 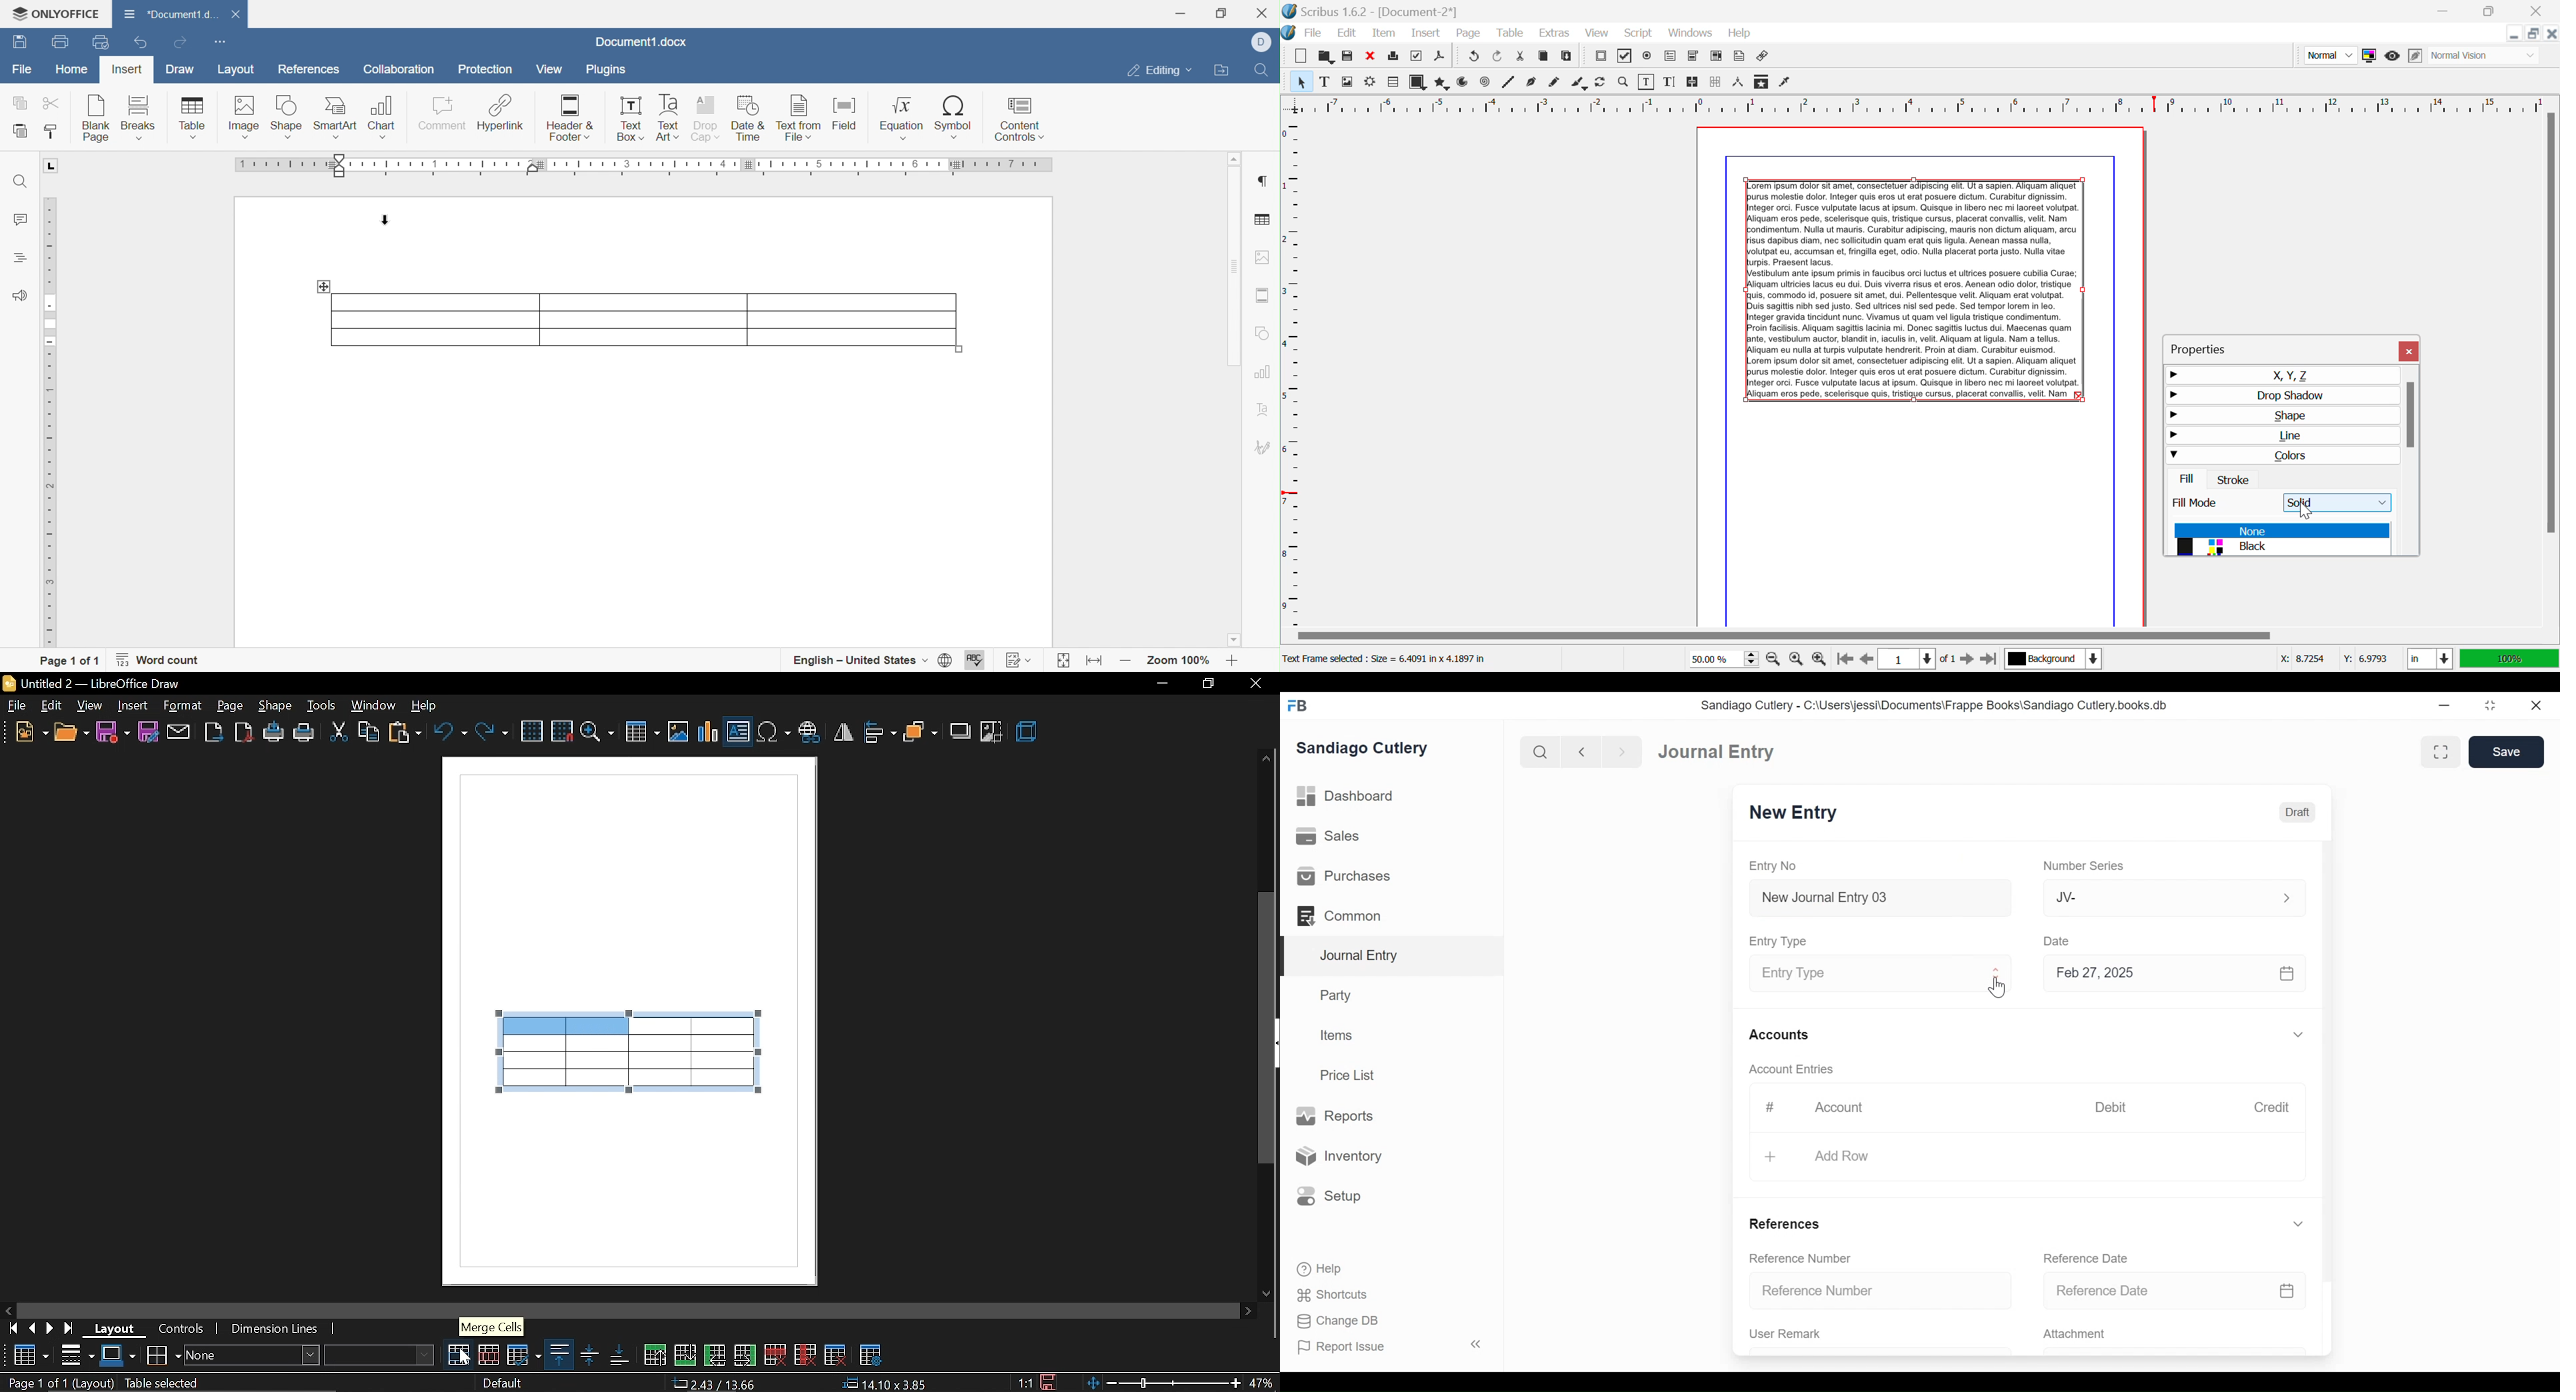 I want to click on go to last page, so click(x=72, y=1329).